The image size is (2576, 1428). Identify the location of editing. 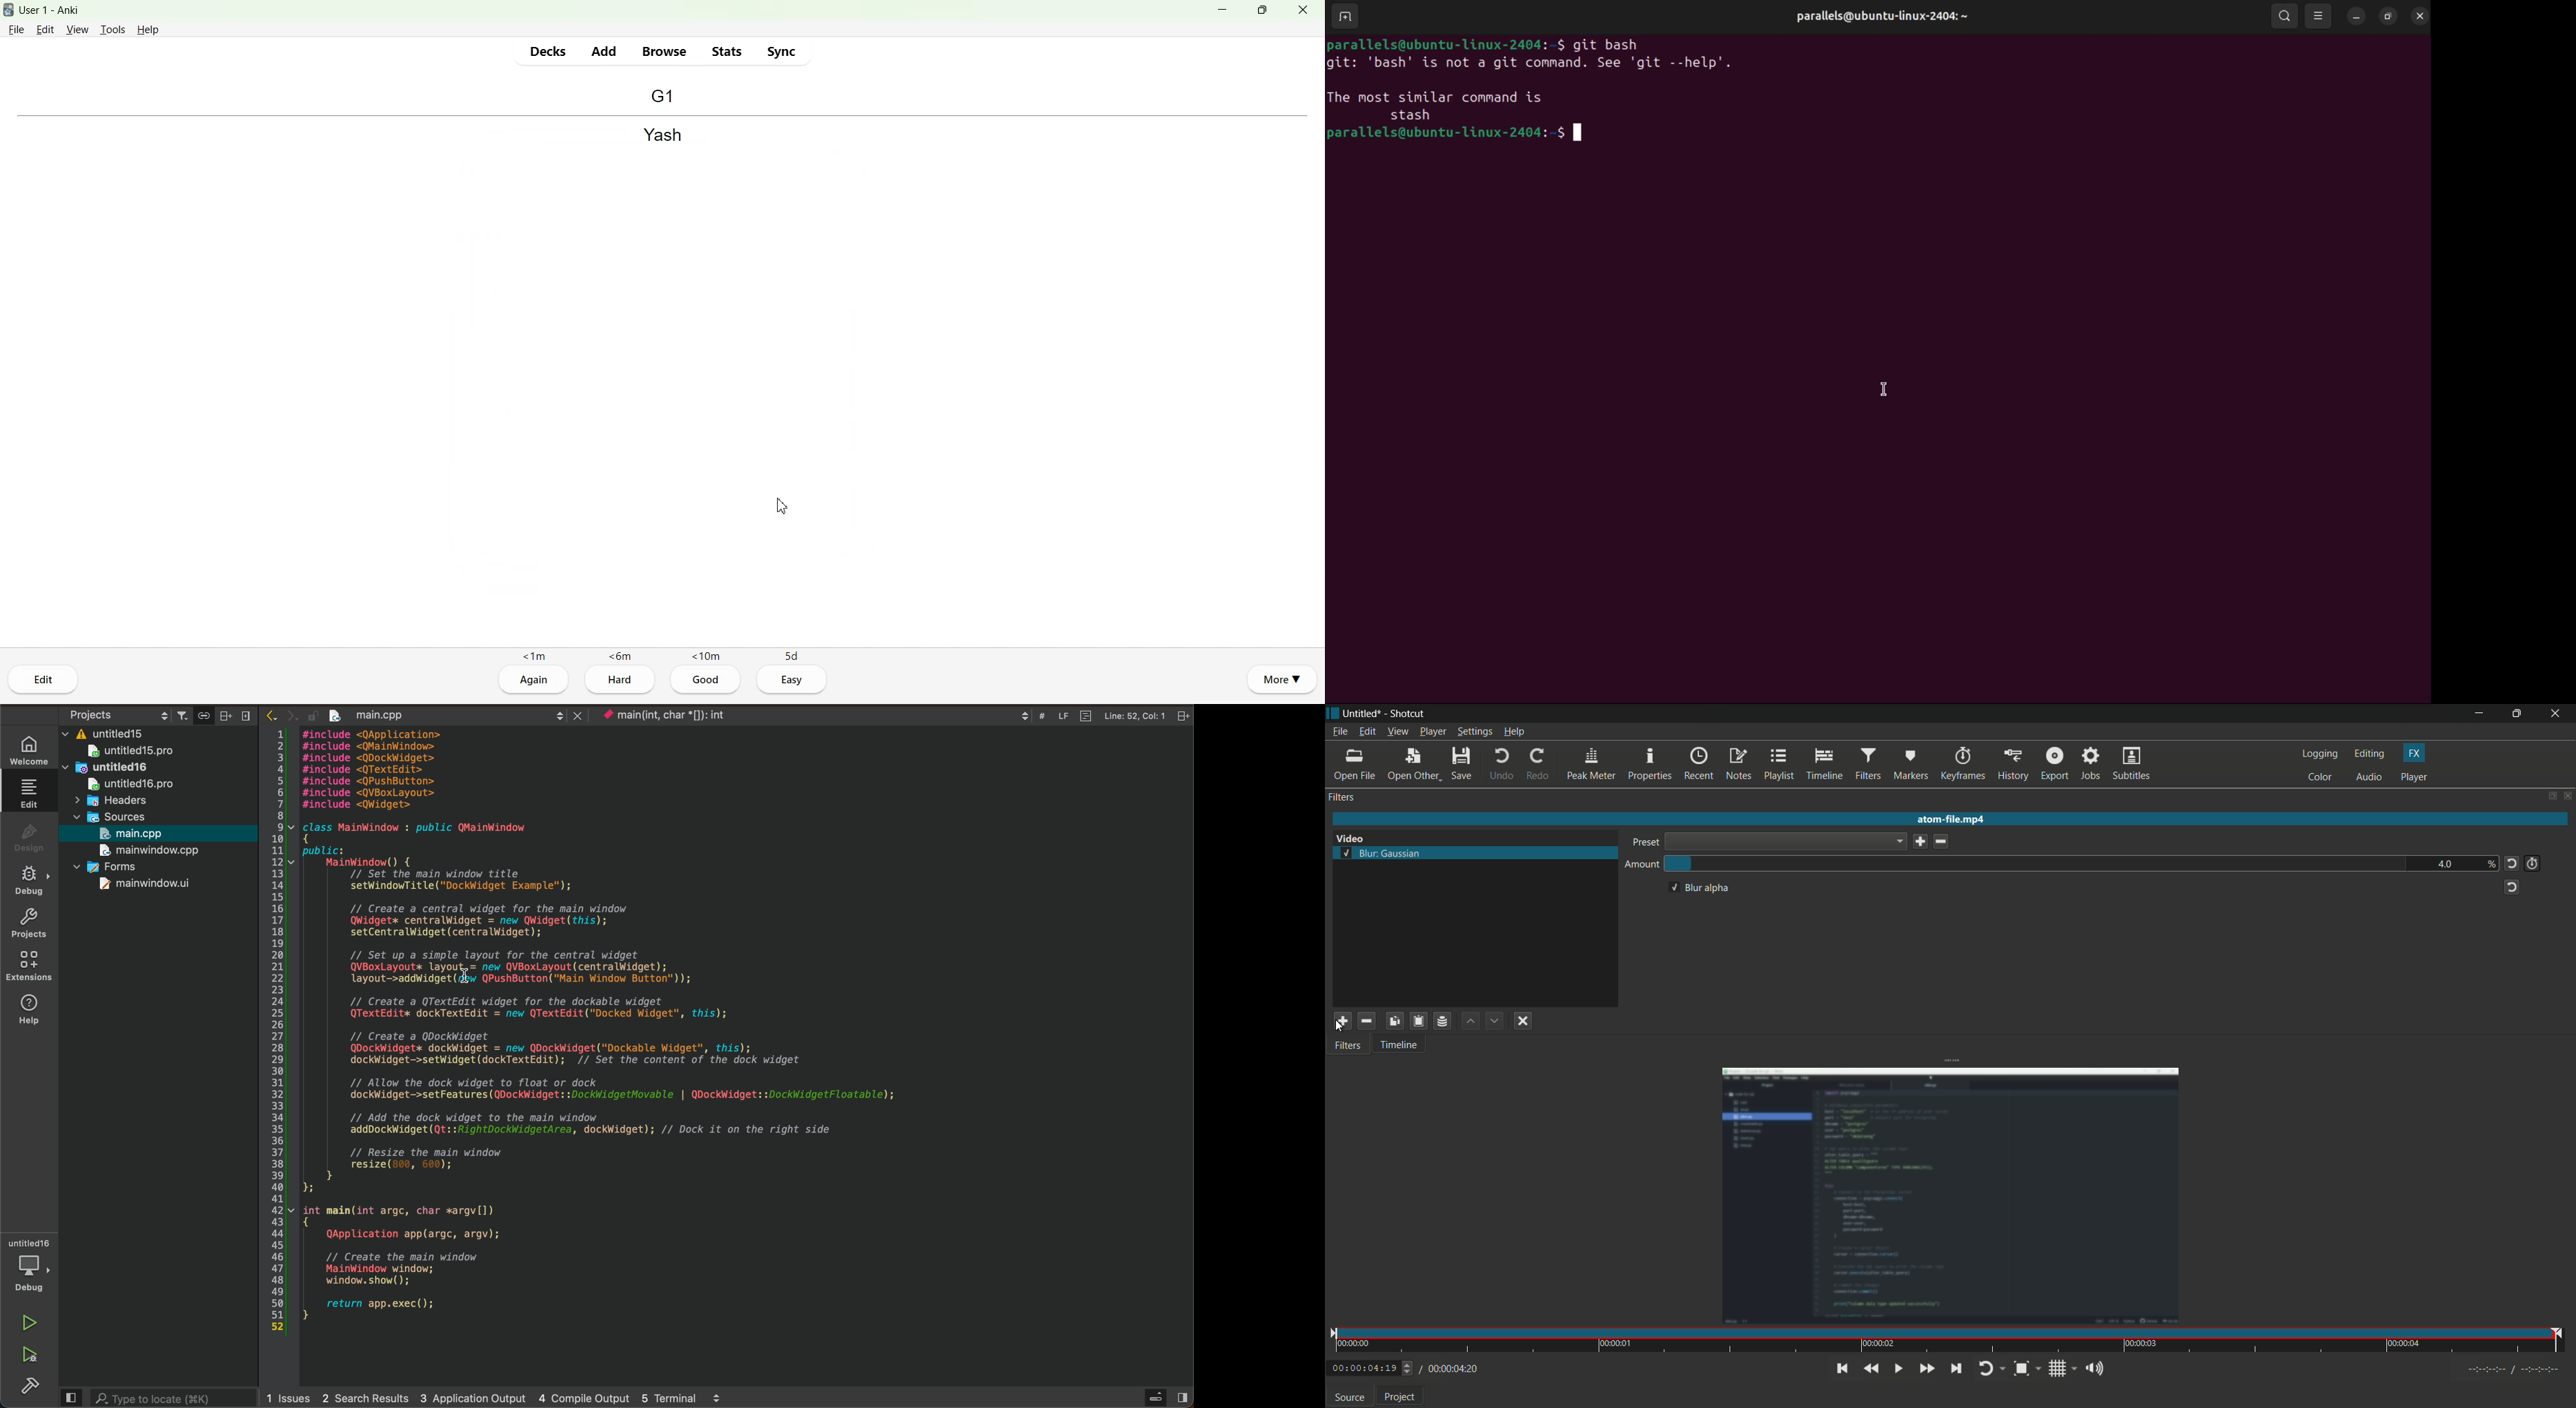
(2372, 754).